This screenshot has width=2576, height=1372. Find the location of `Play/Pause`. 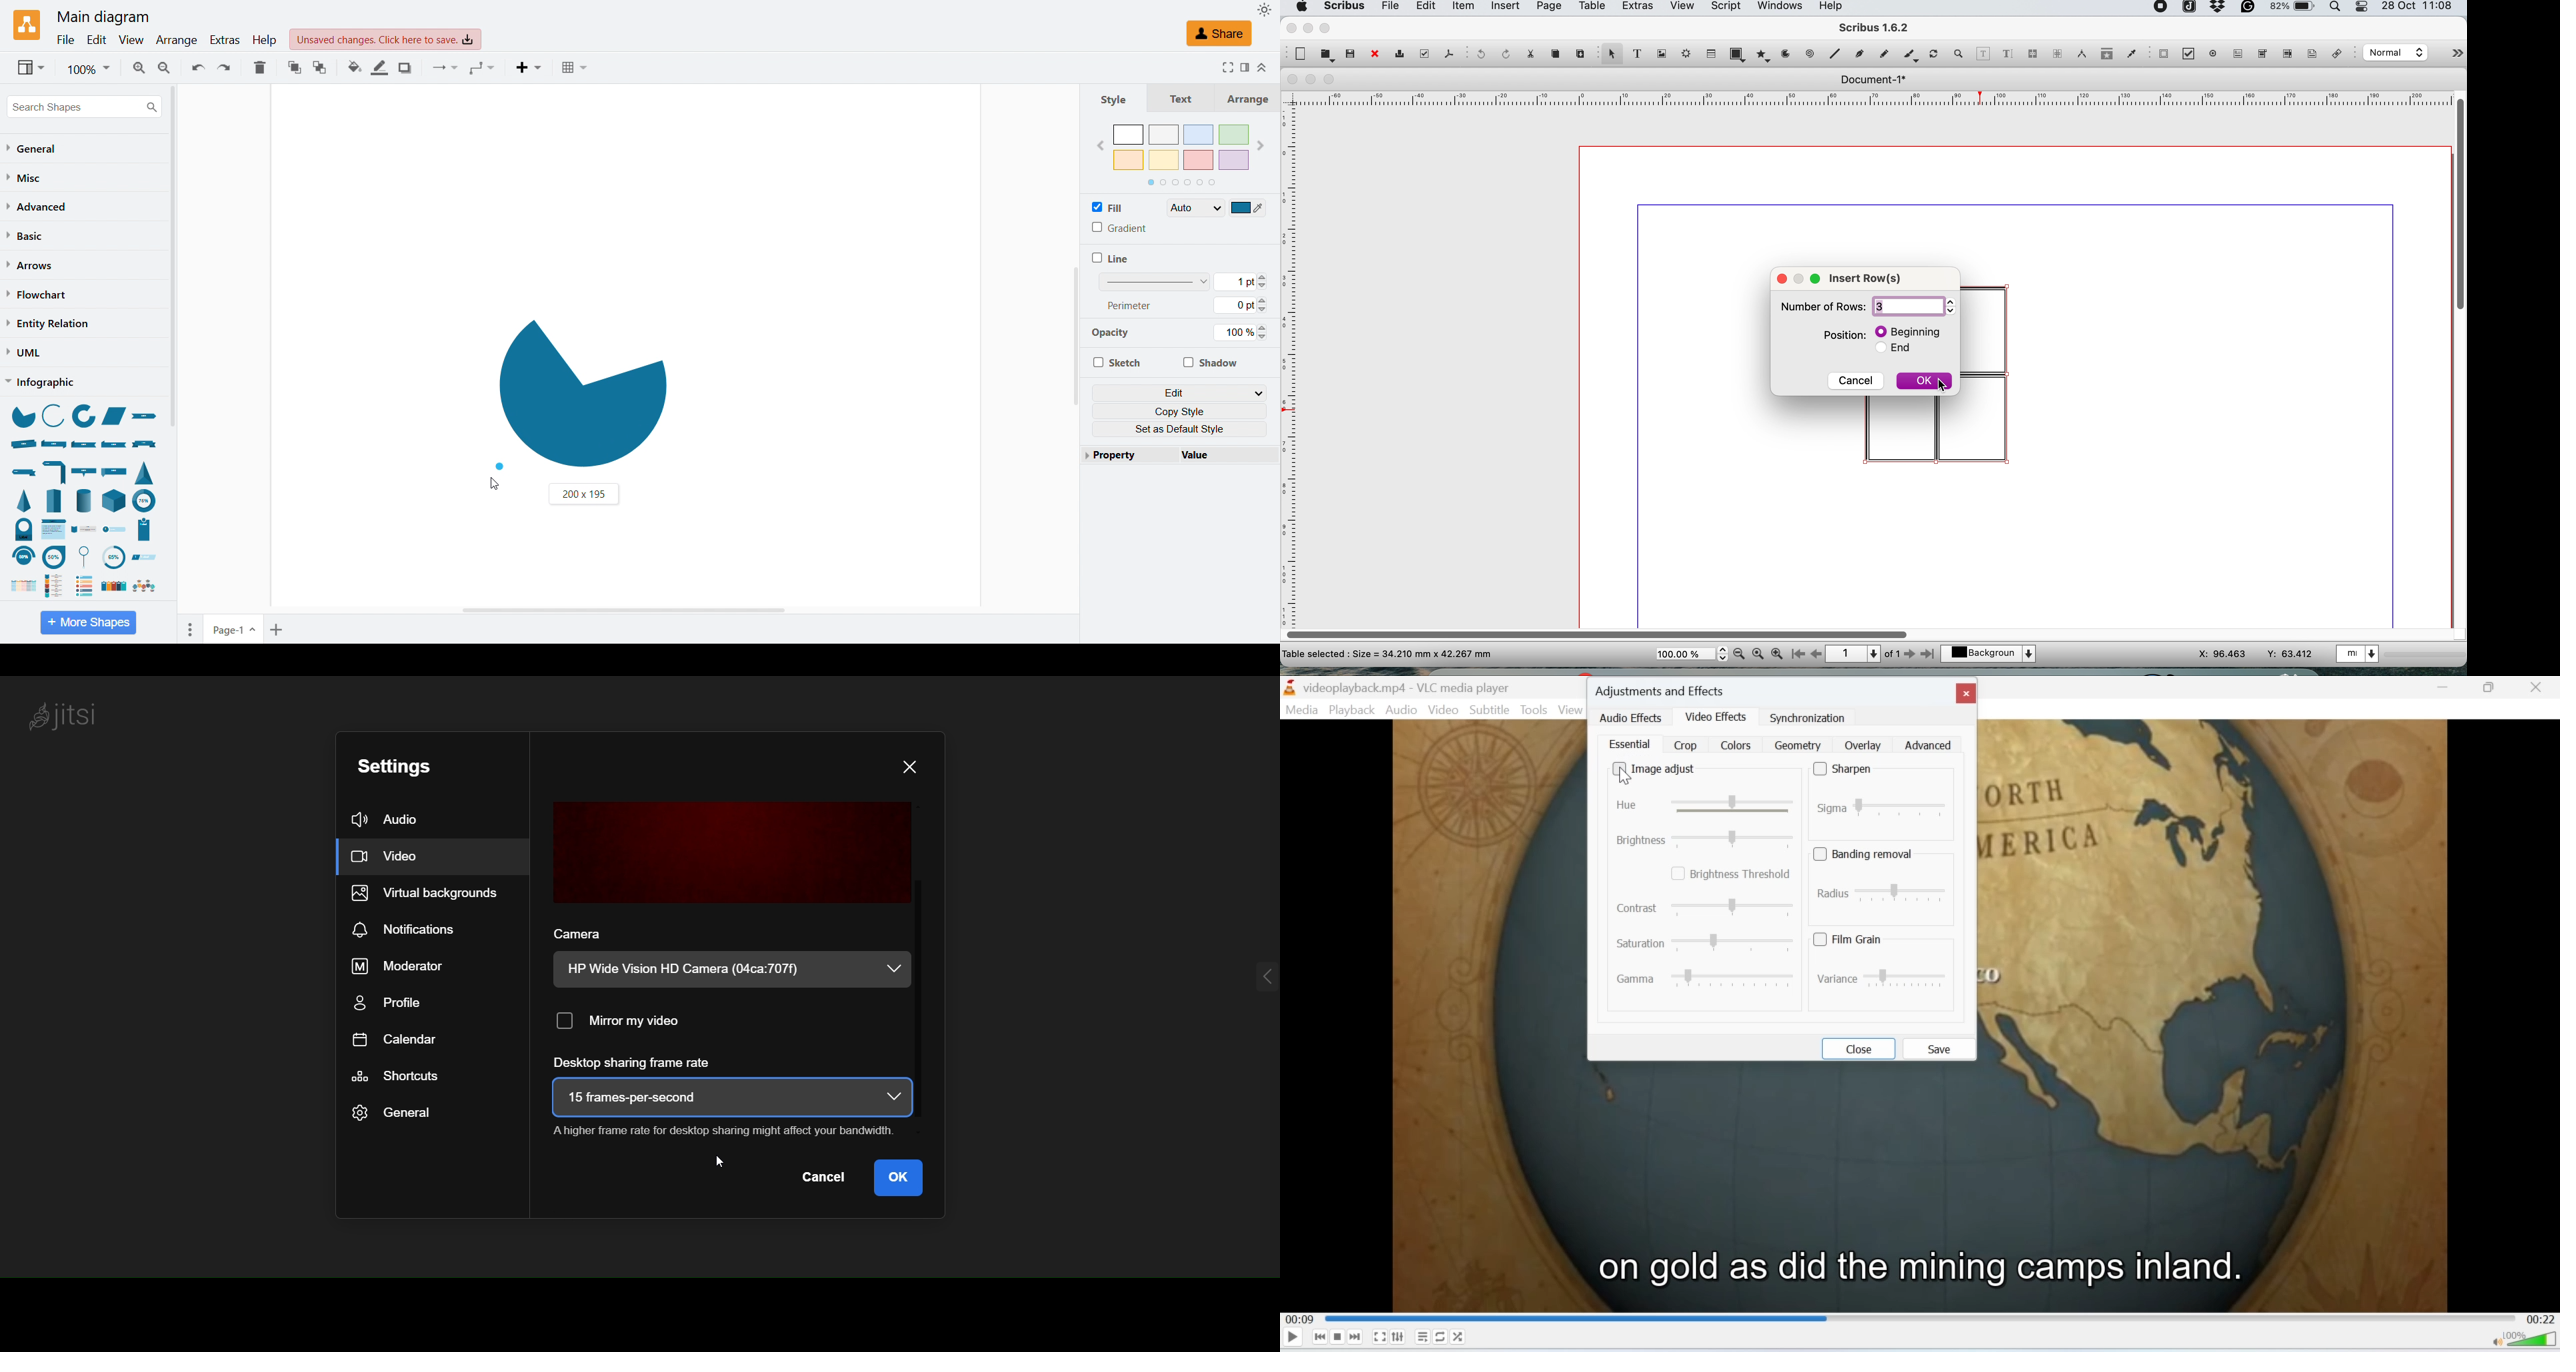

Play/Pause is located at coordinates (1293, 1336).